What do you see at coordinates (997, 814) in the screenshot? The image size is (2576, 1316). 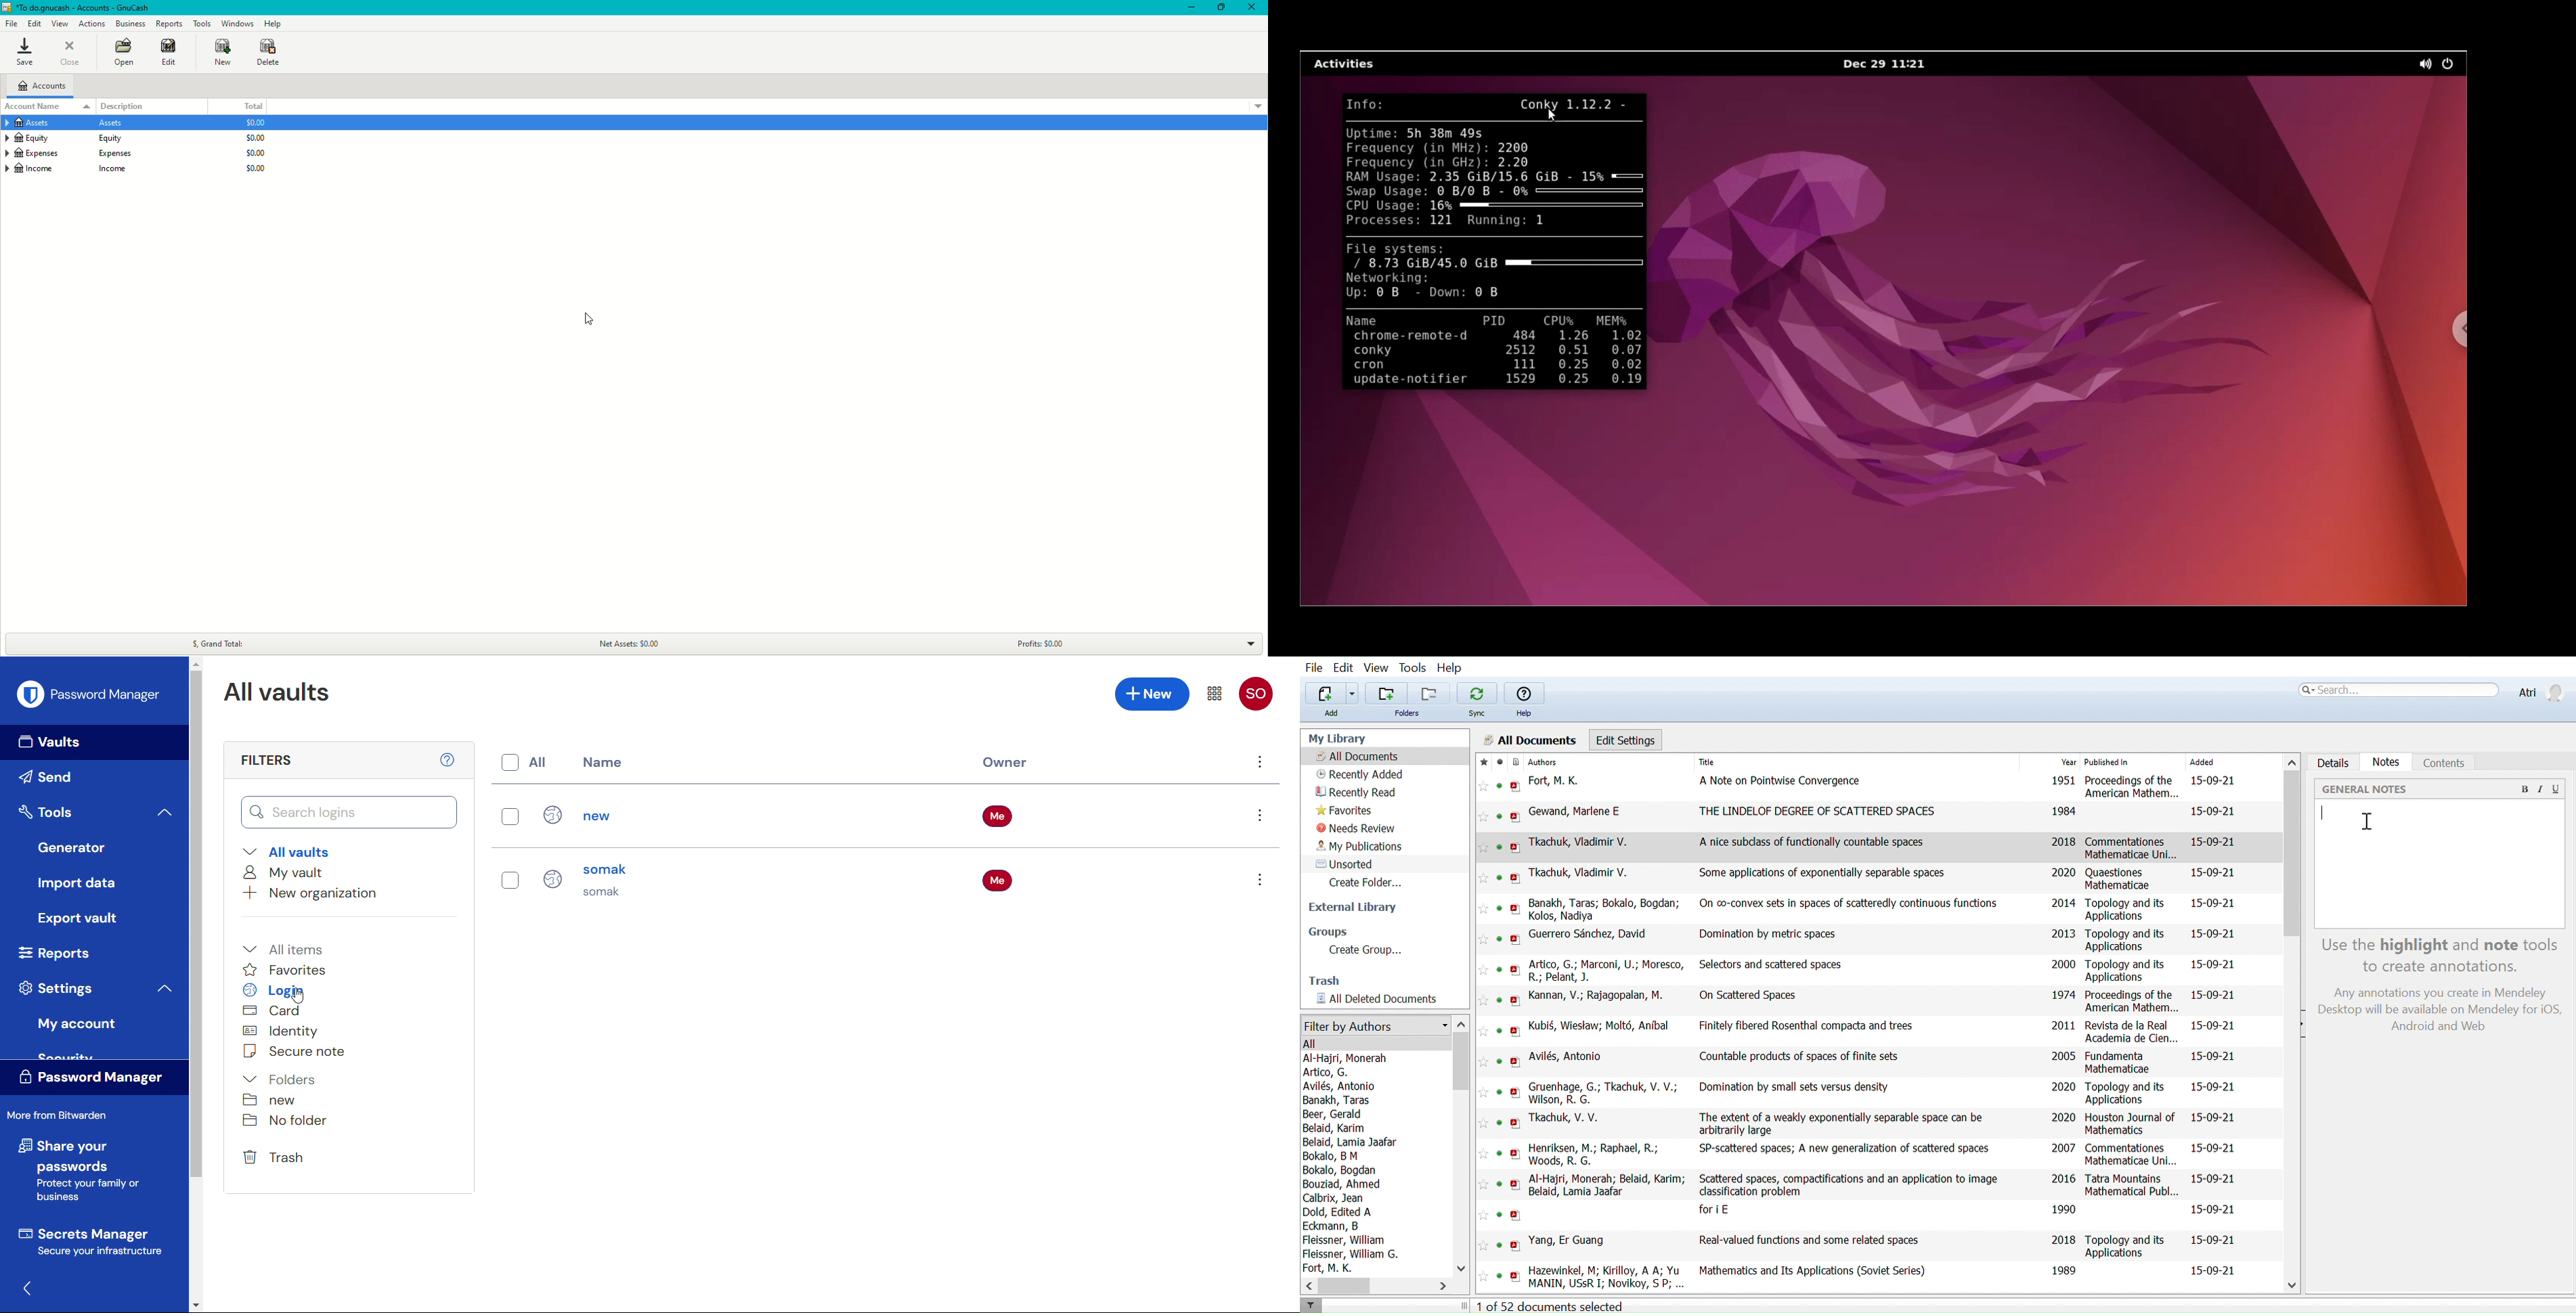 I see `Me` at bounding box center [997, 814].